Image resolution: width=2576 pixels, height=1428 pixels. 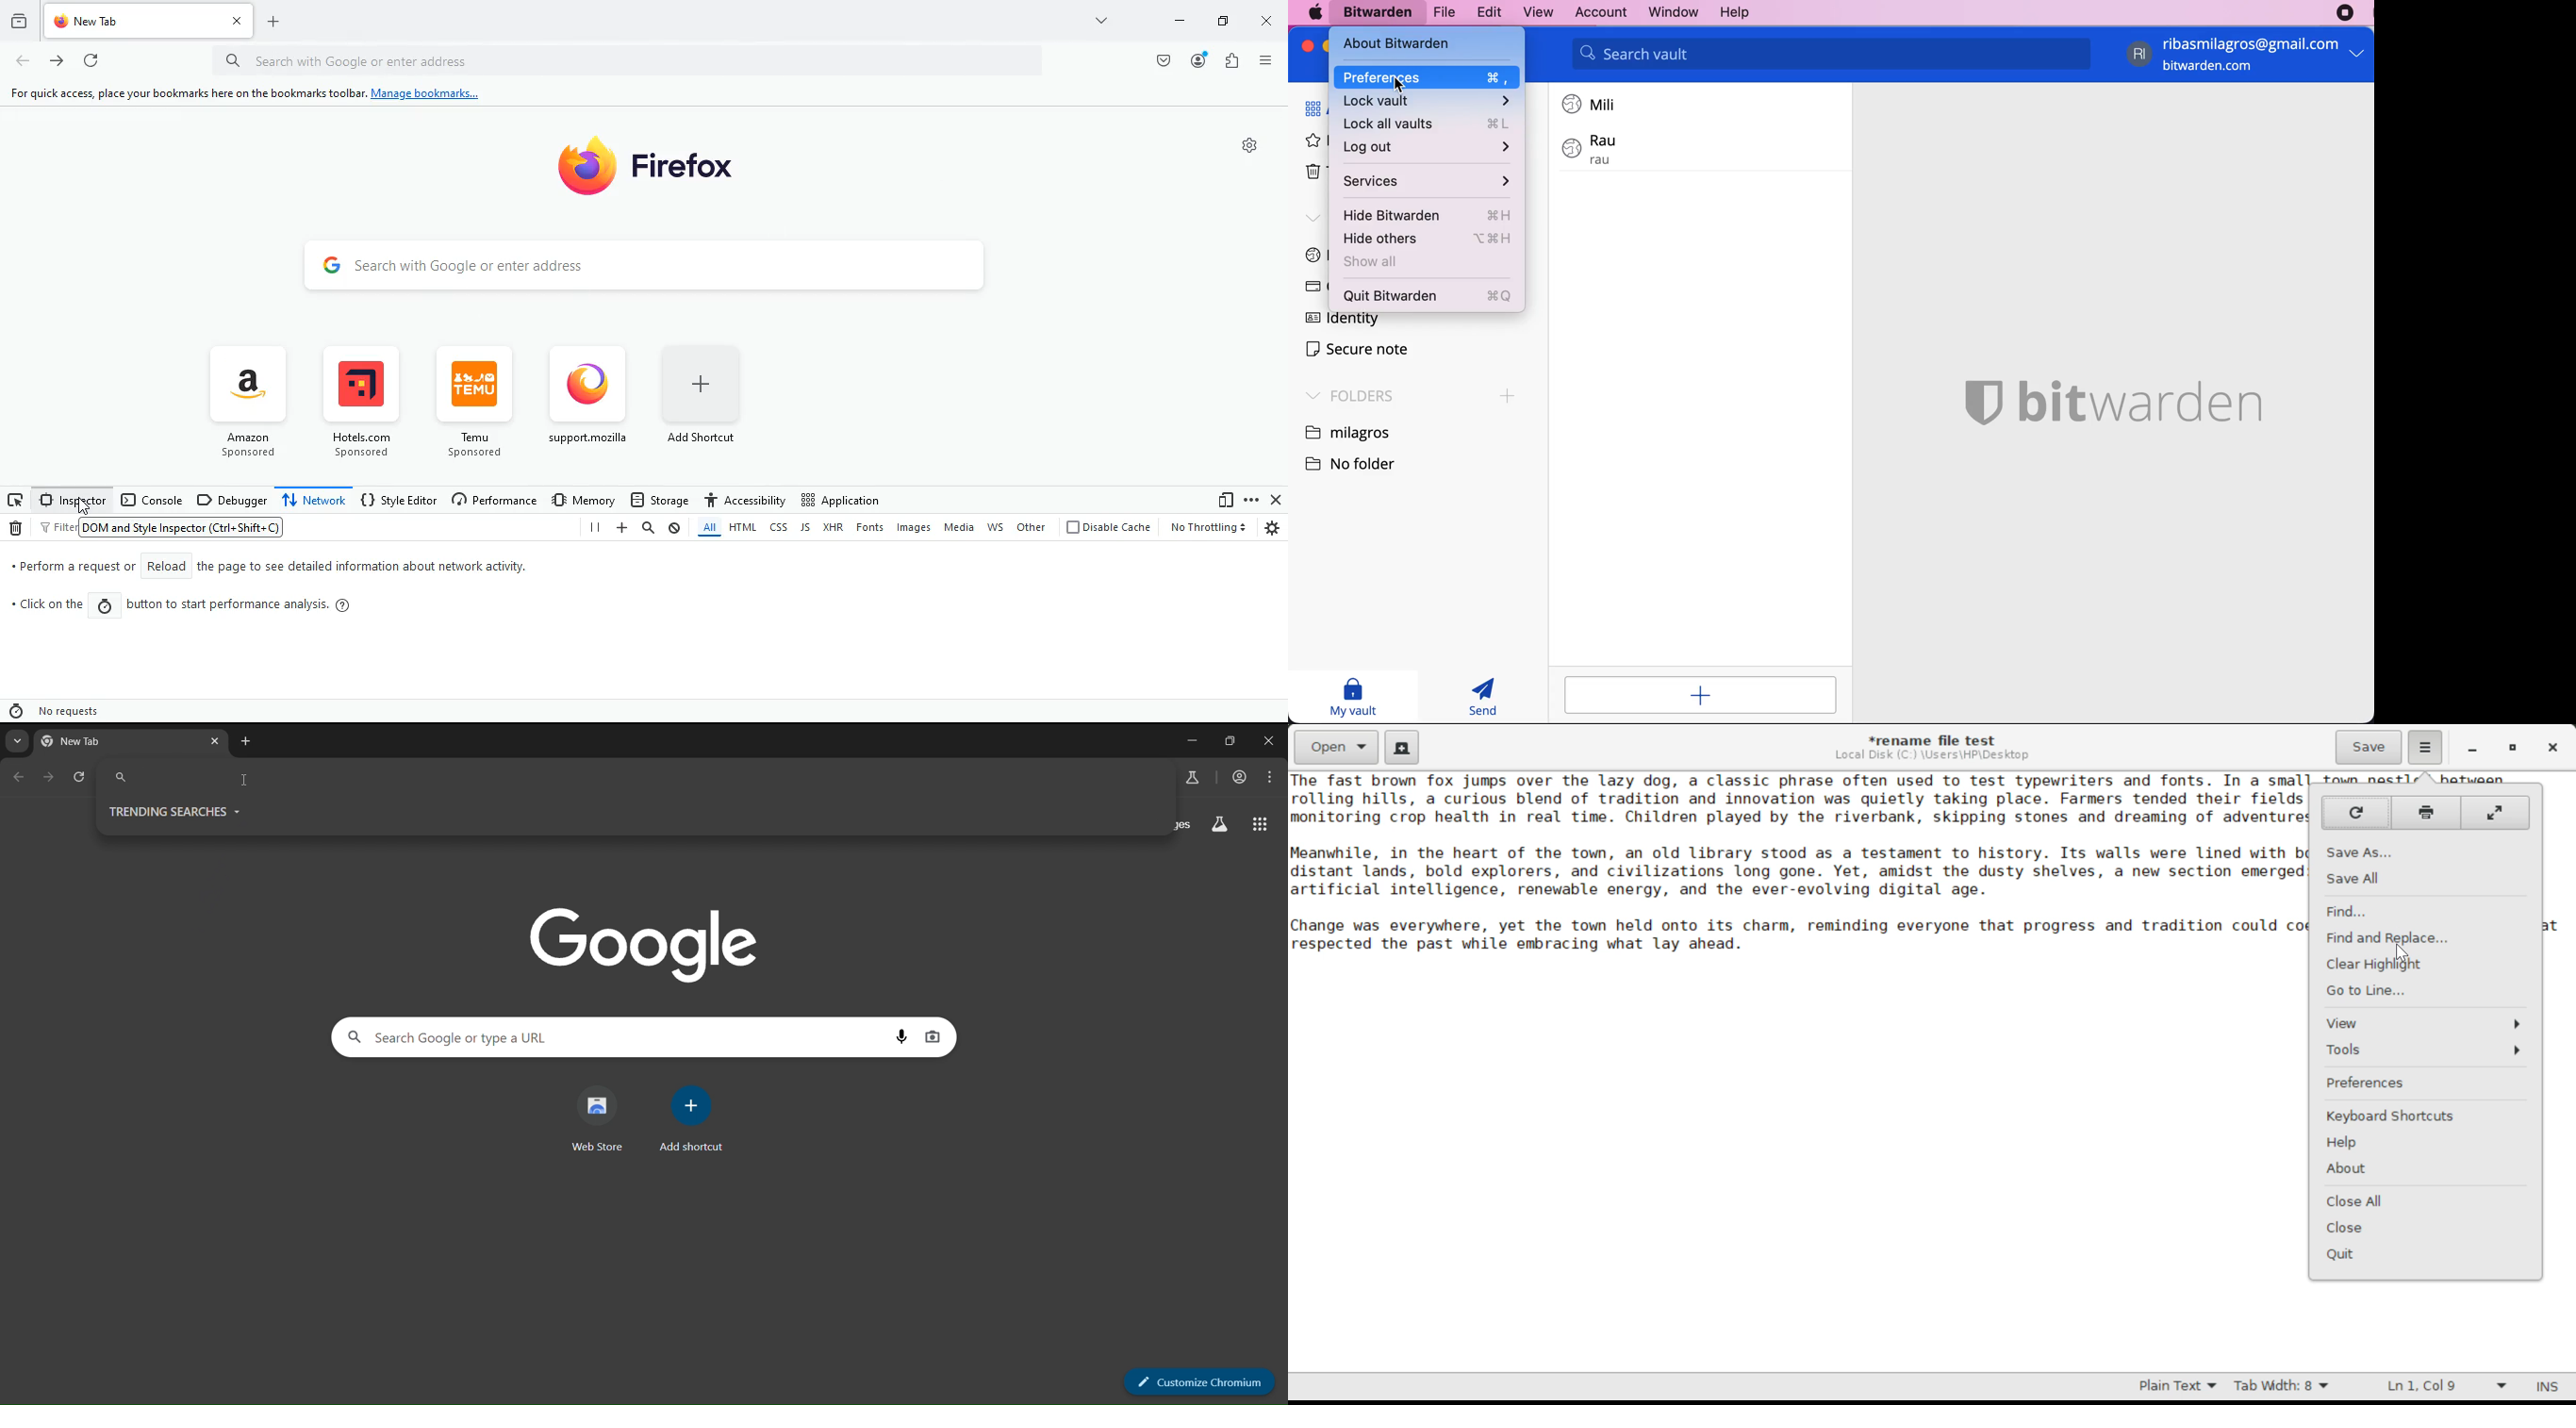 What do you see at coordinates (248, 742) in the screenshot?
I see `new tab` at bounding box center [248, 742].